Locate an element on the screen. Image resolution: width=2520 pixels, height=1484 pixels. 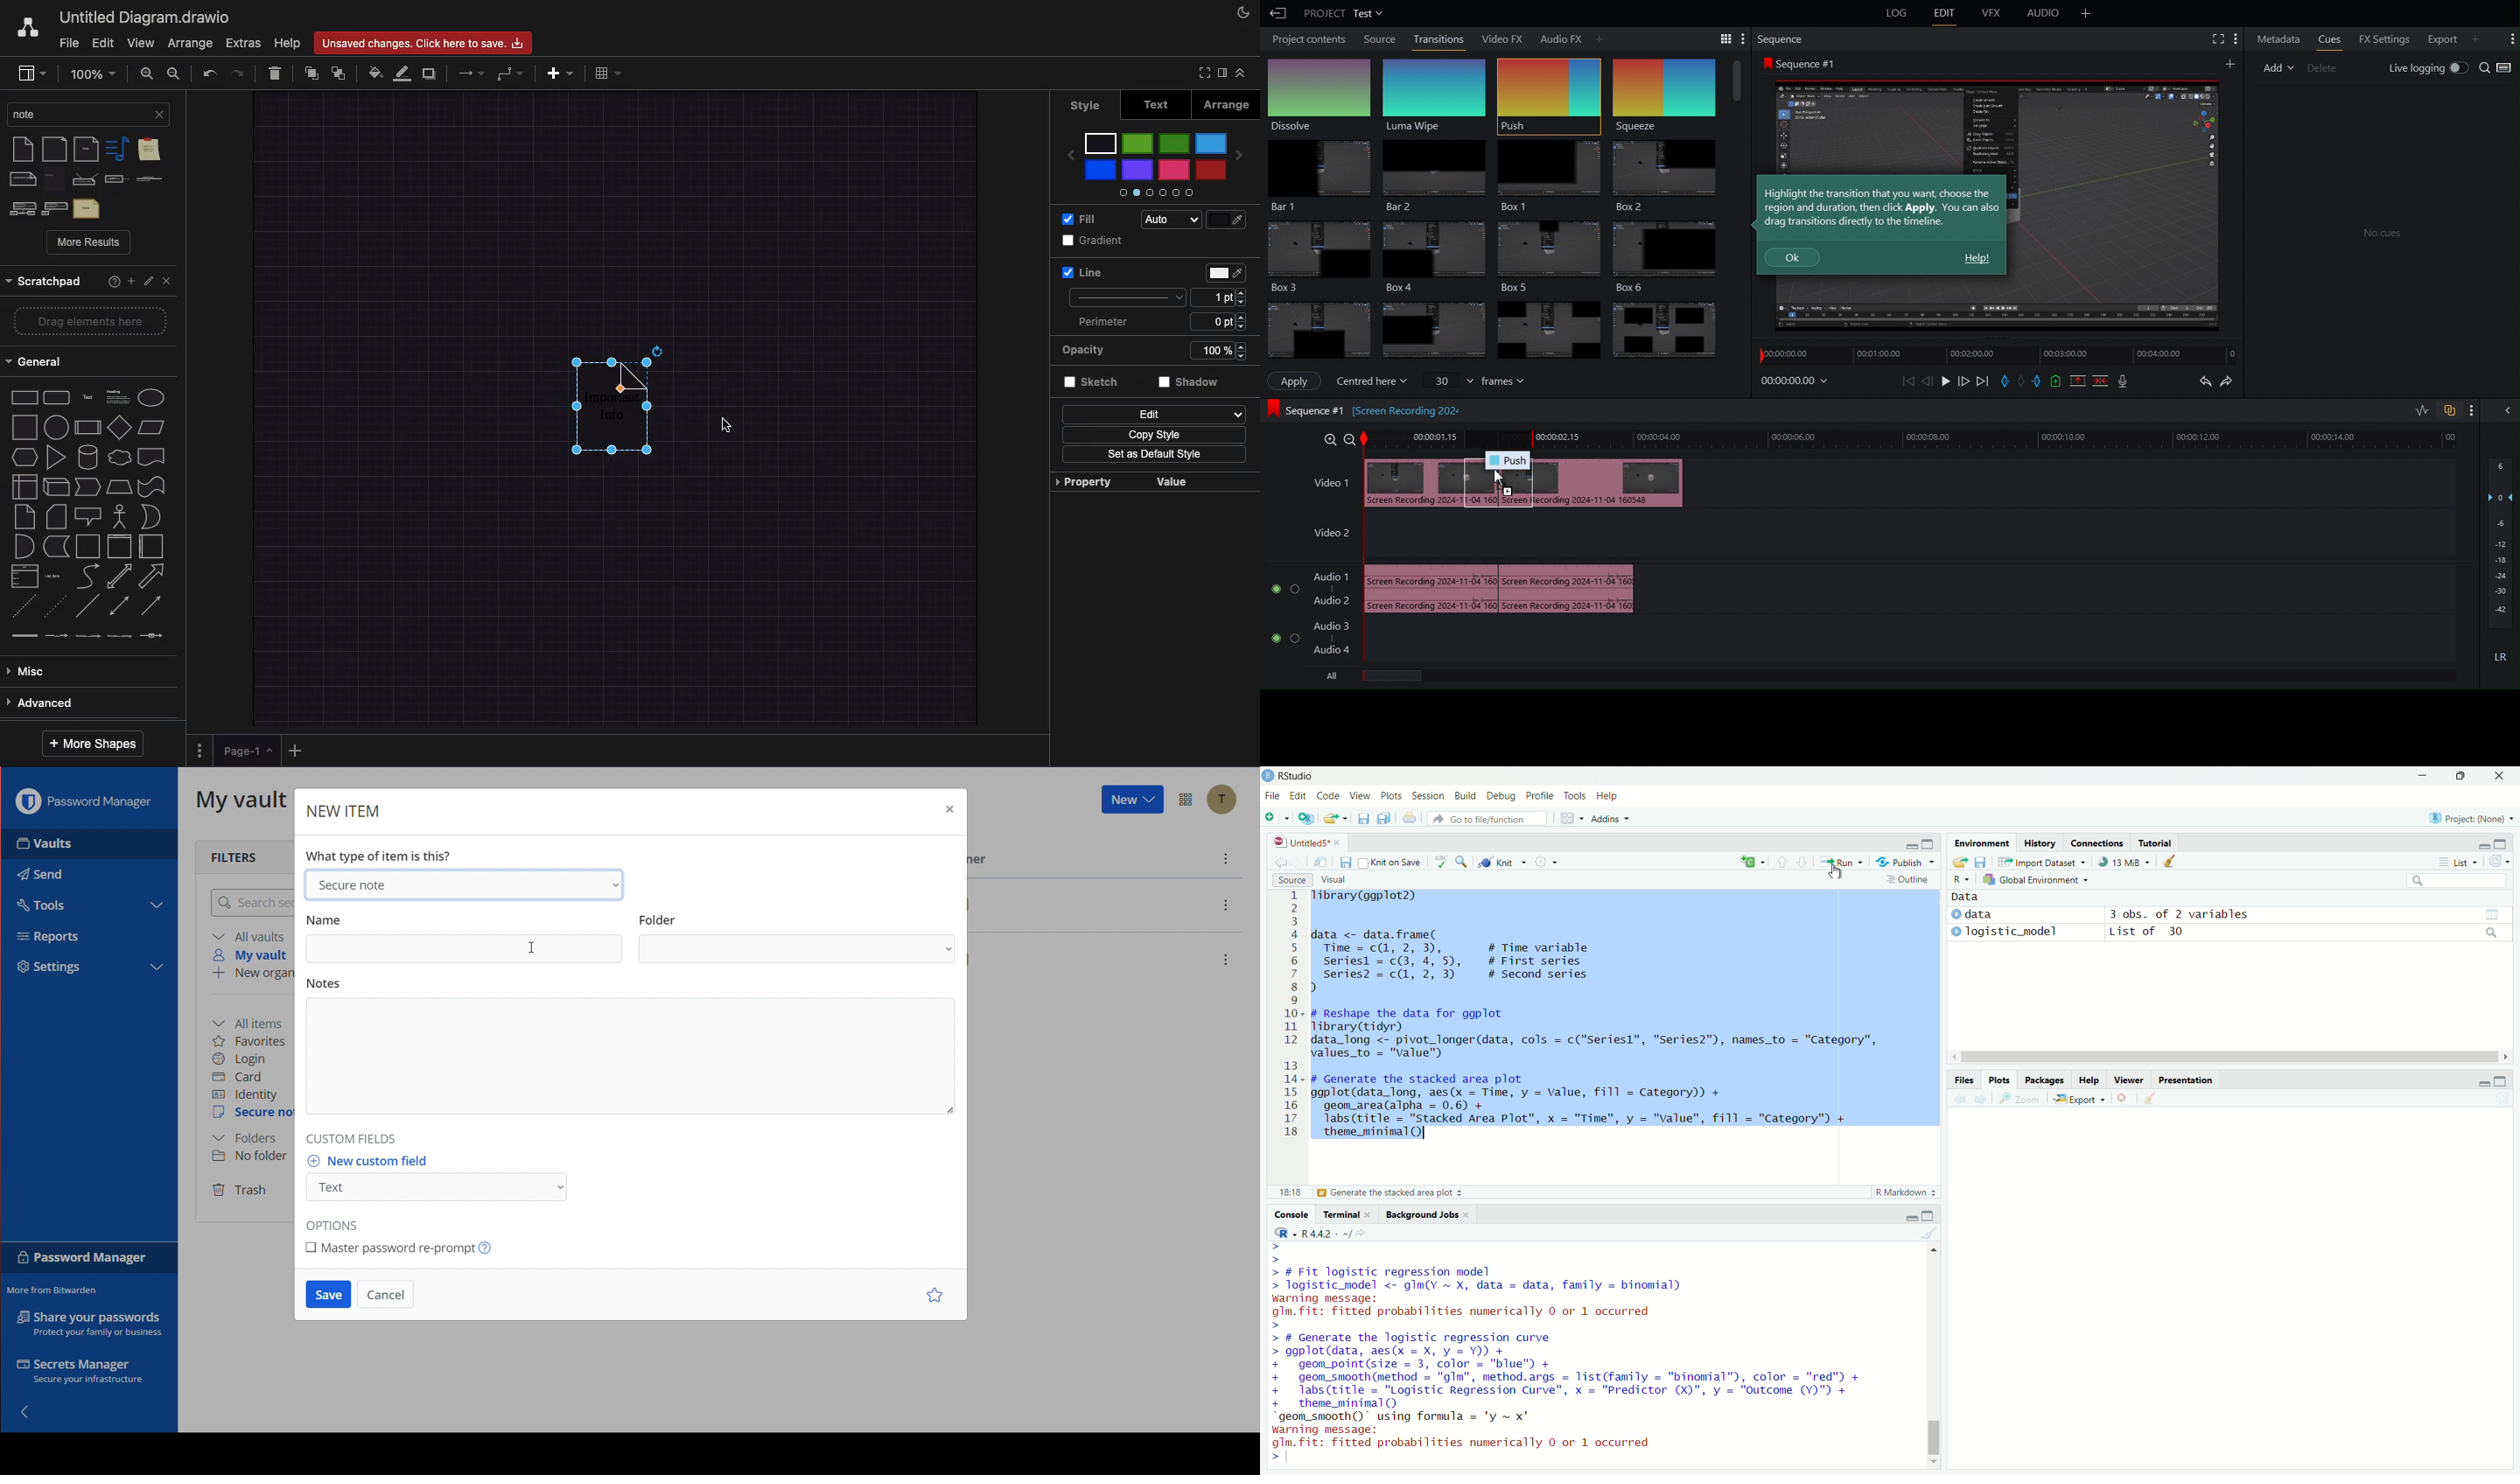
Toggles is located at coordinates (2444, 411).